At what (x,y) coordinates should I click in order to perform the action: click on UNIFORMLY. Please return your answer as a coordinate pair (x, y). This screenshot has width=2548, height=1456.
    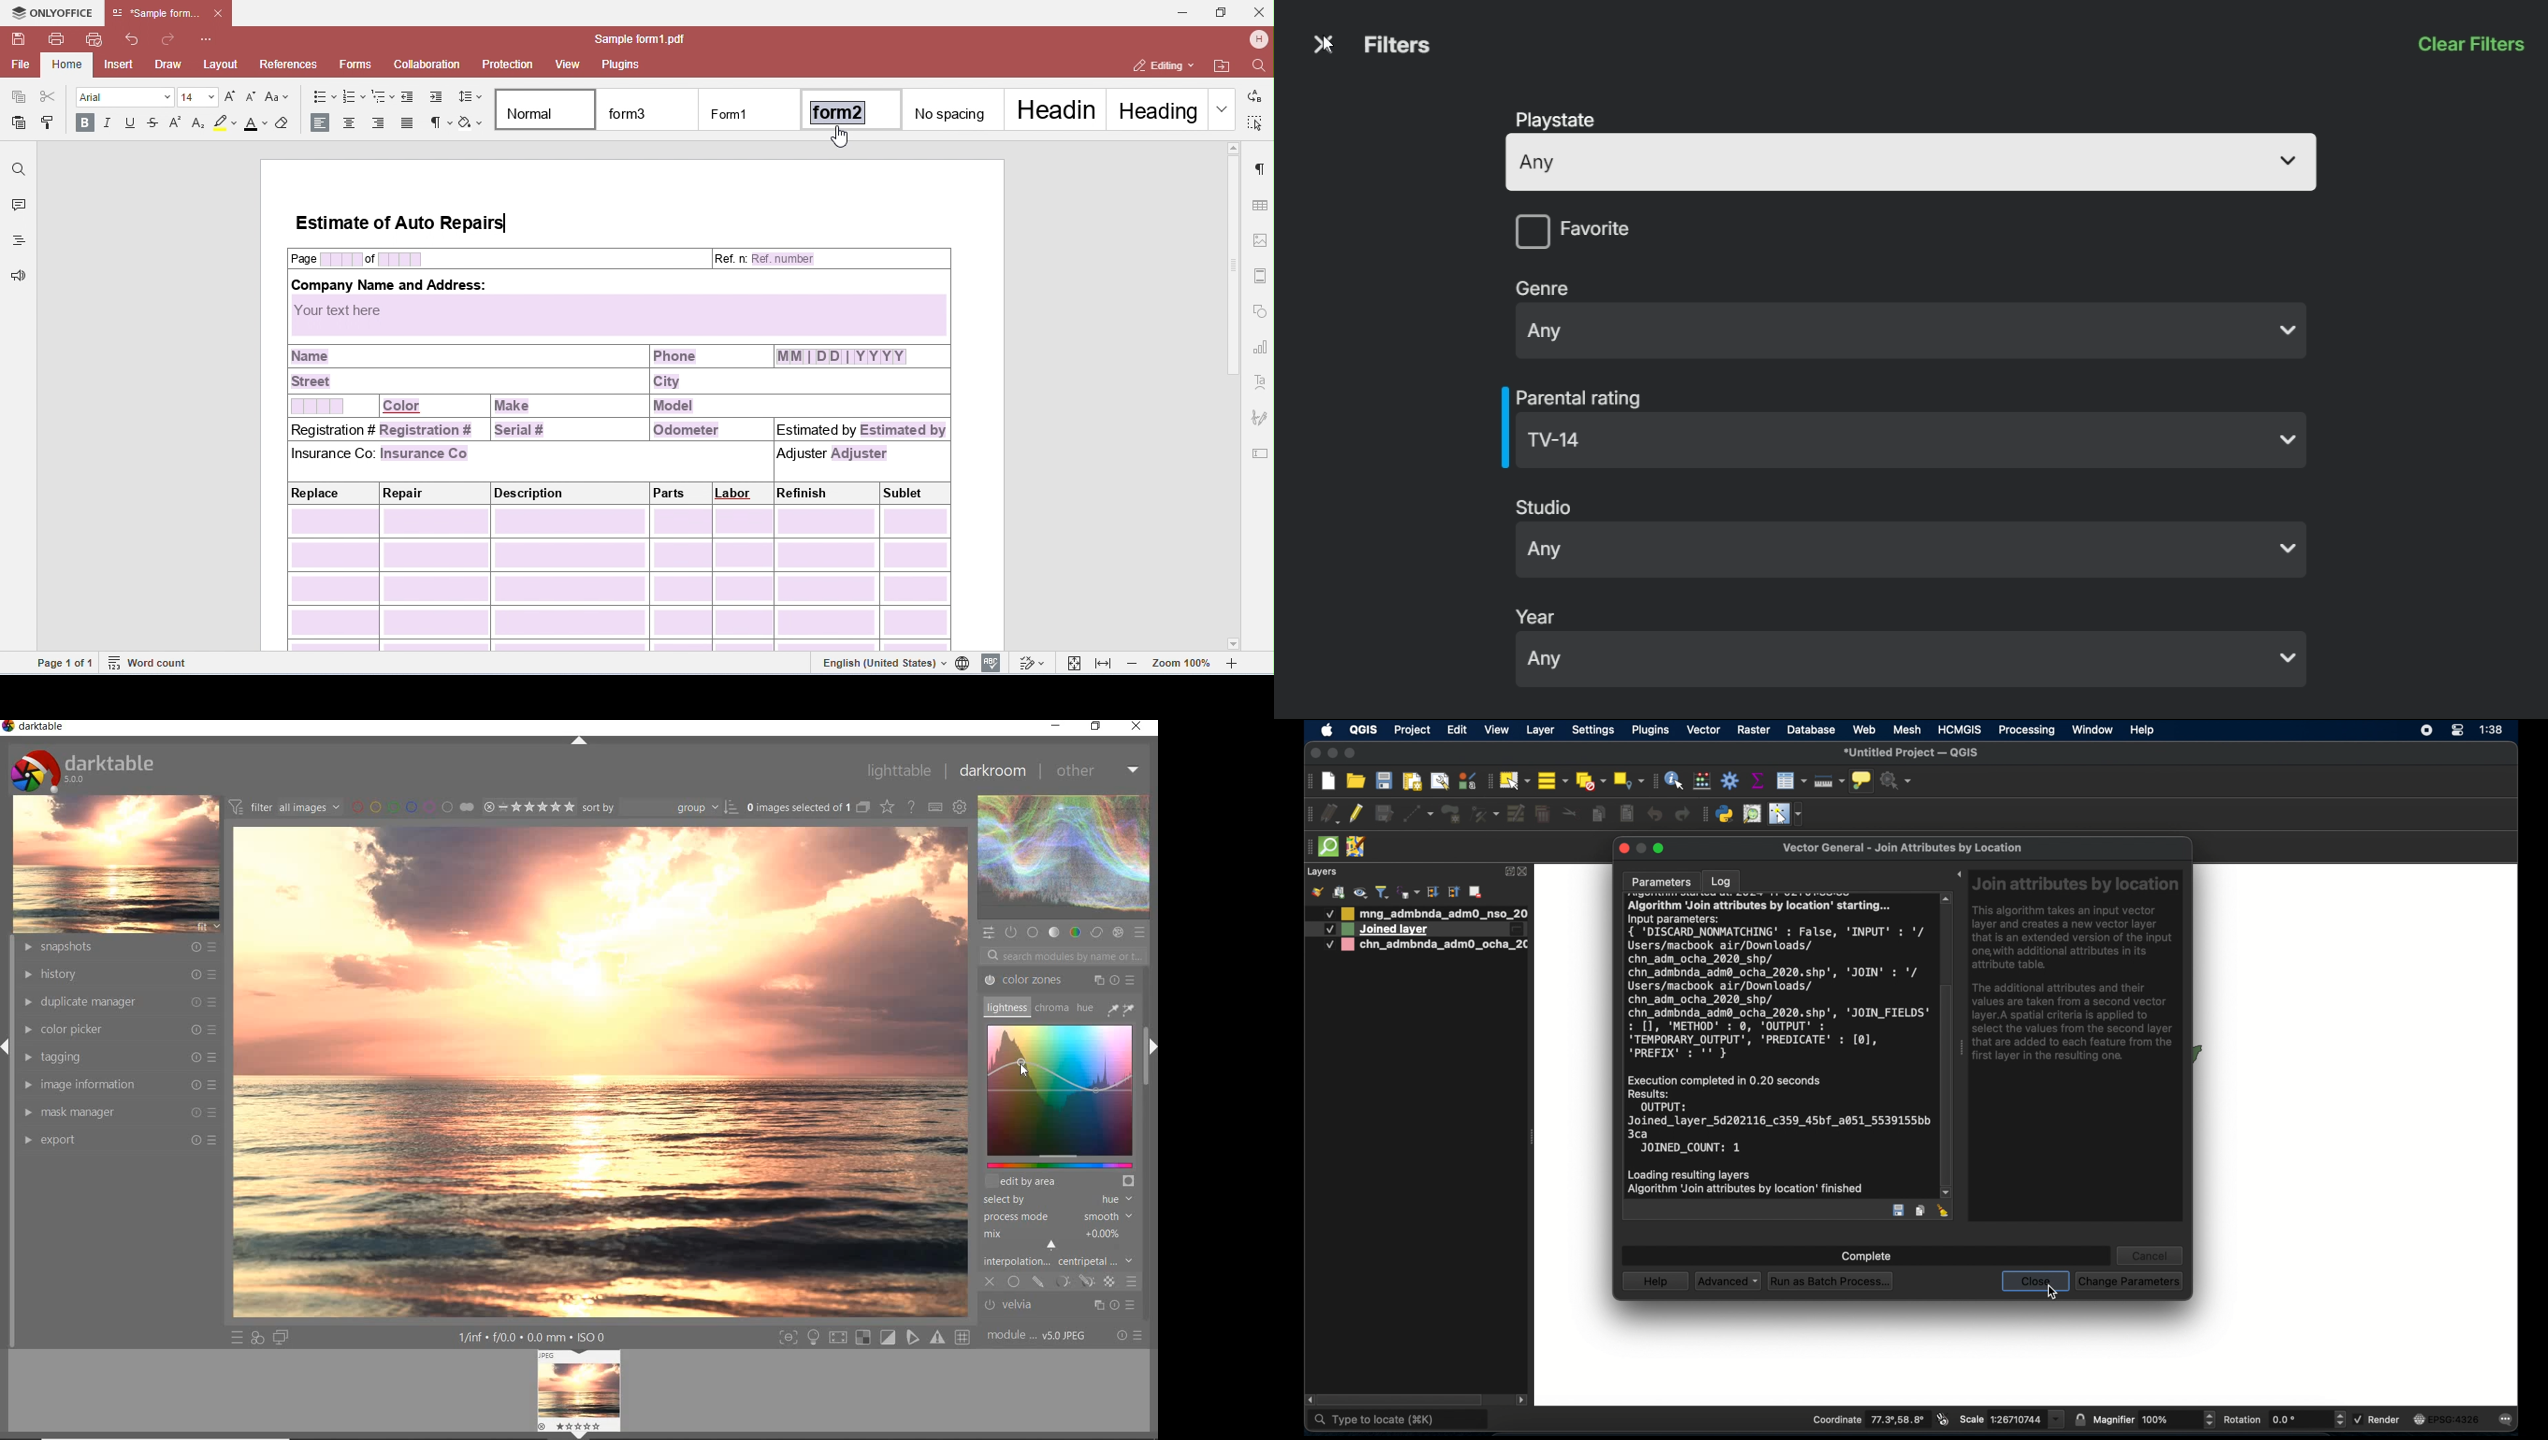
    Looking at the image, I should click on (1014, 1283).